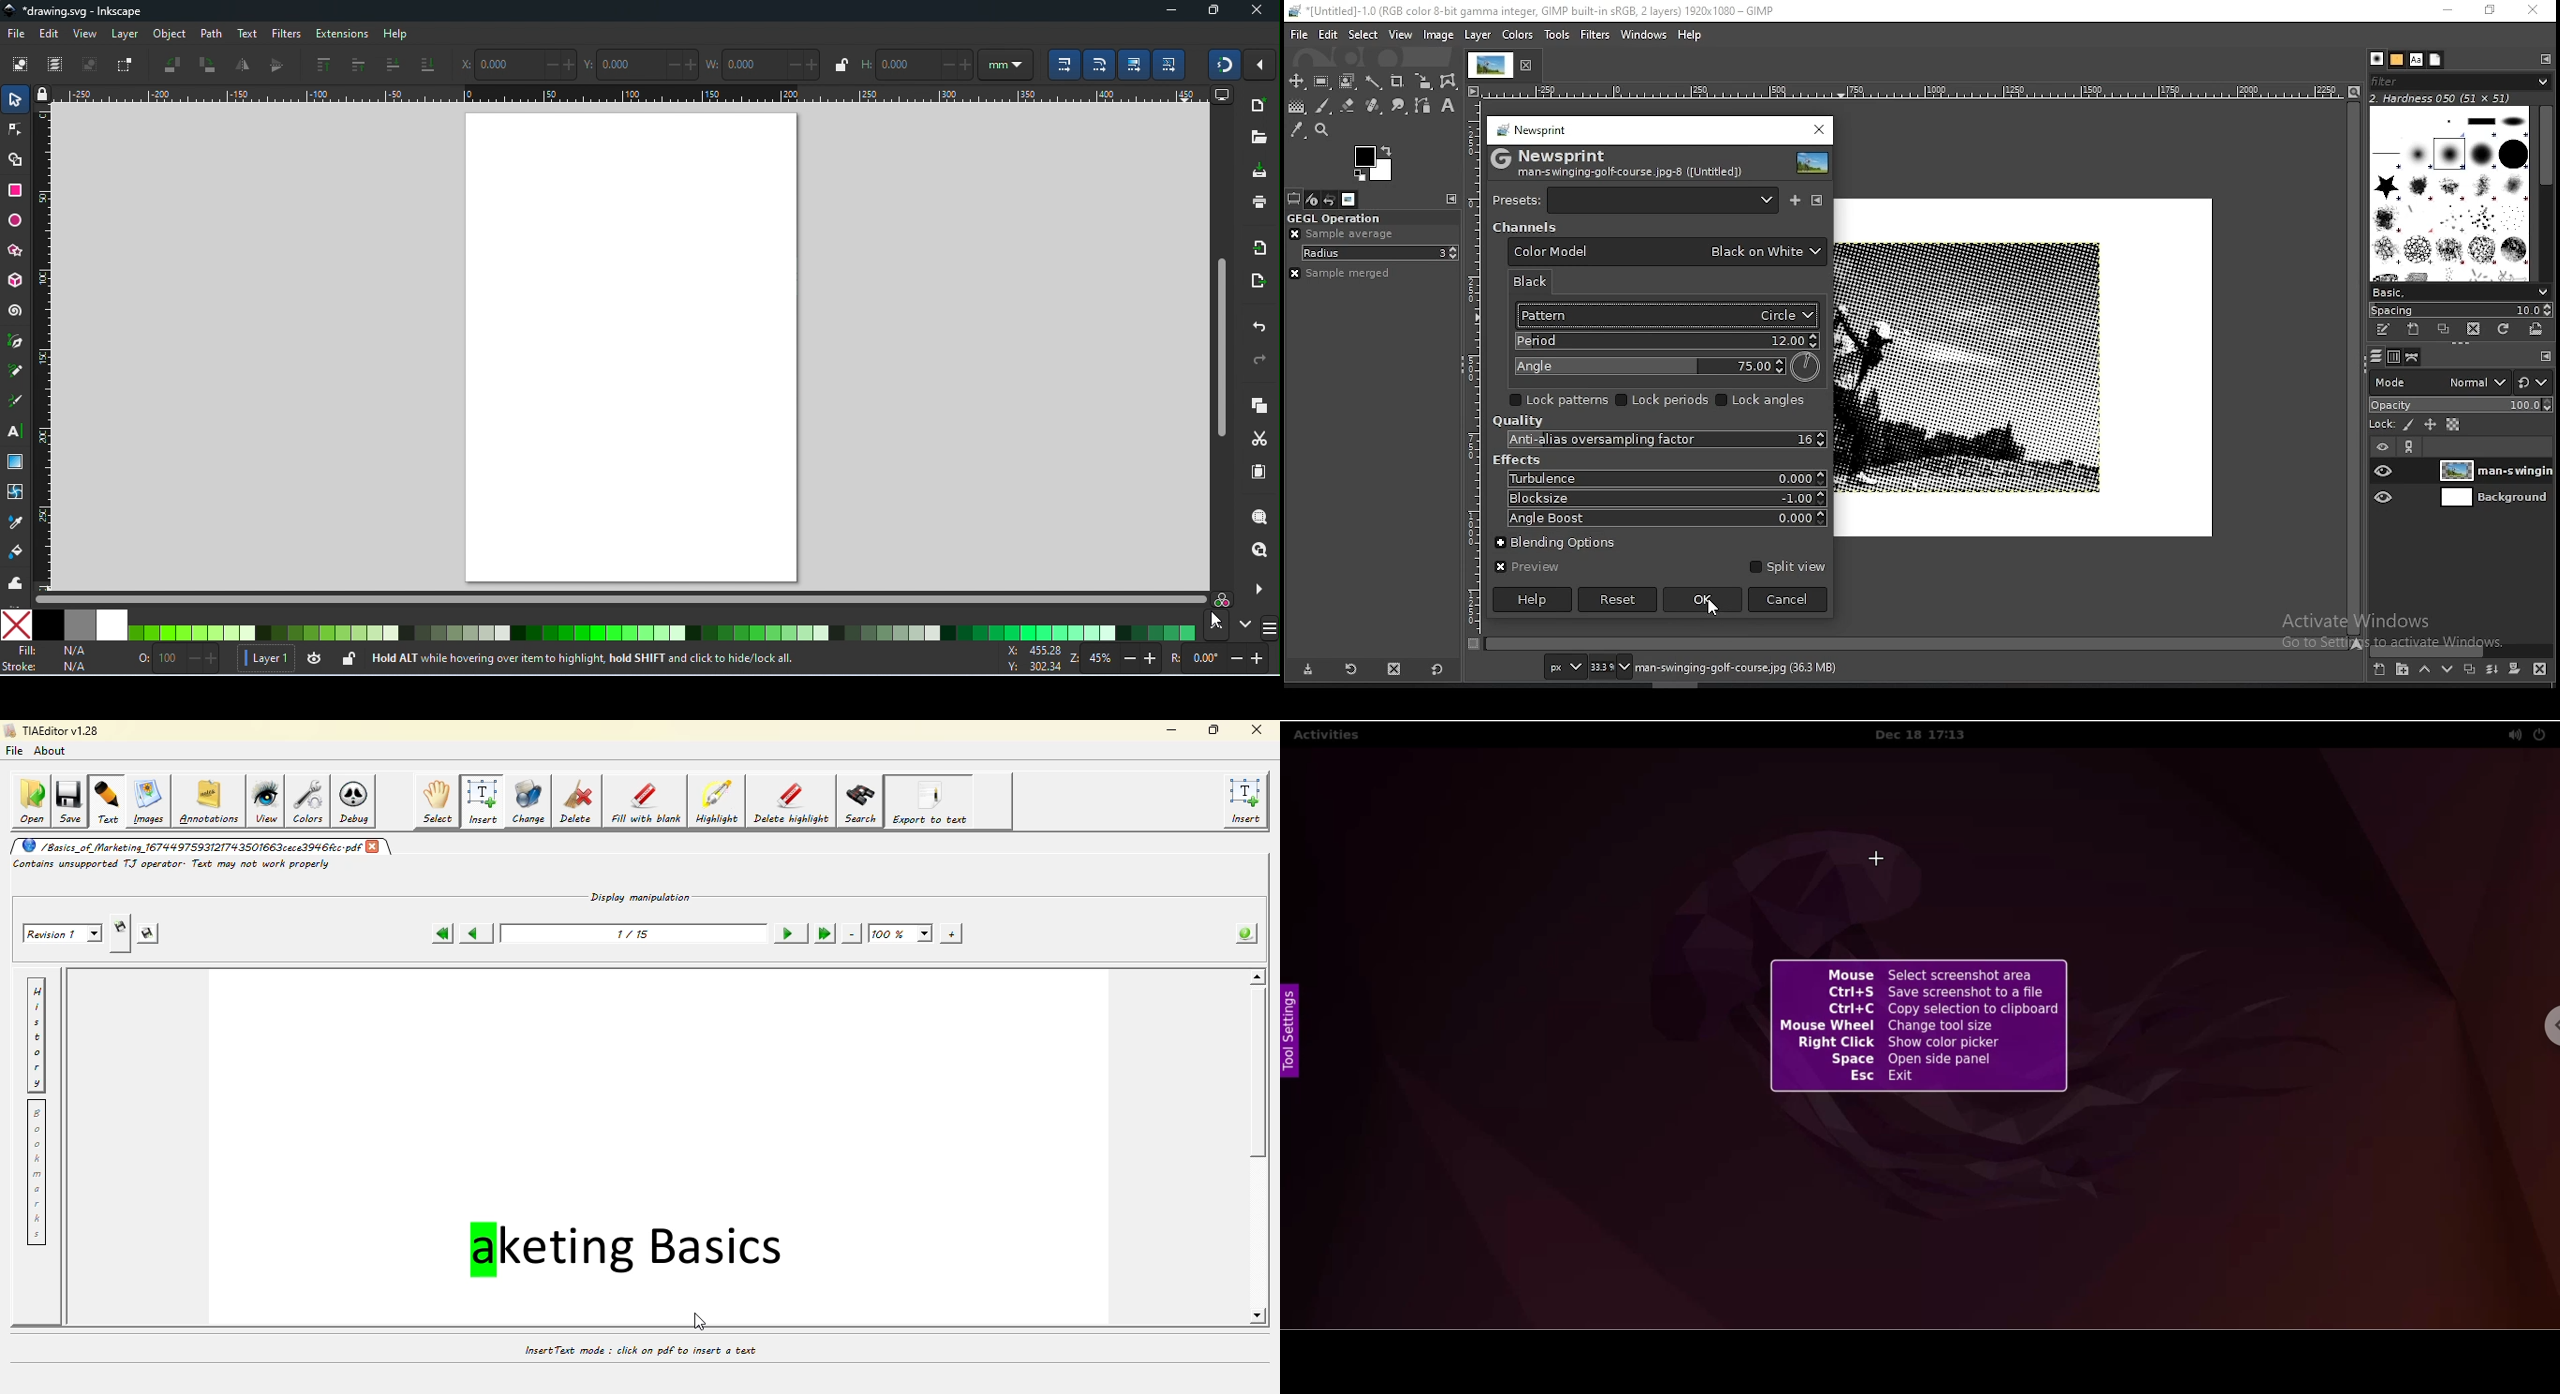 The height and width of the screenshot is (1400, 2576). Describe the element at coordinates (16, 462) in the screenshot. I see `gradient` at that location.